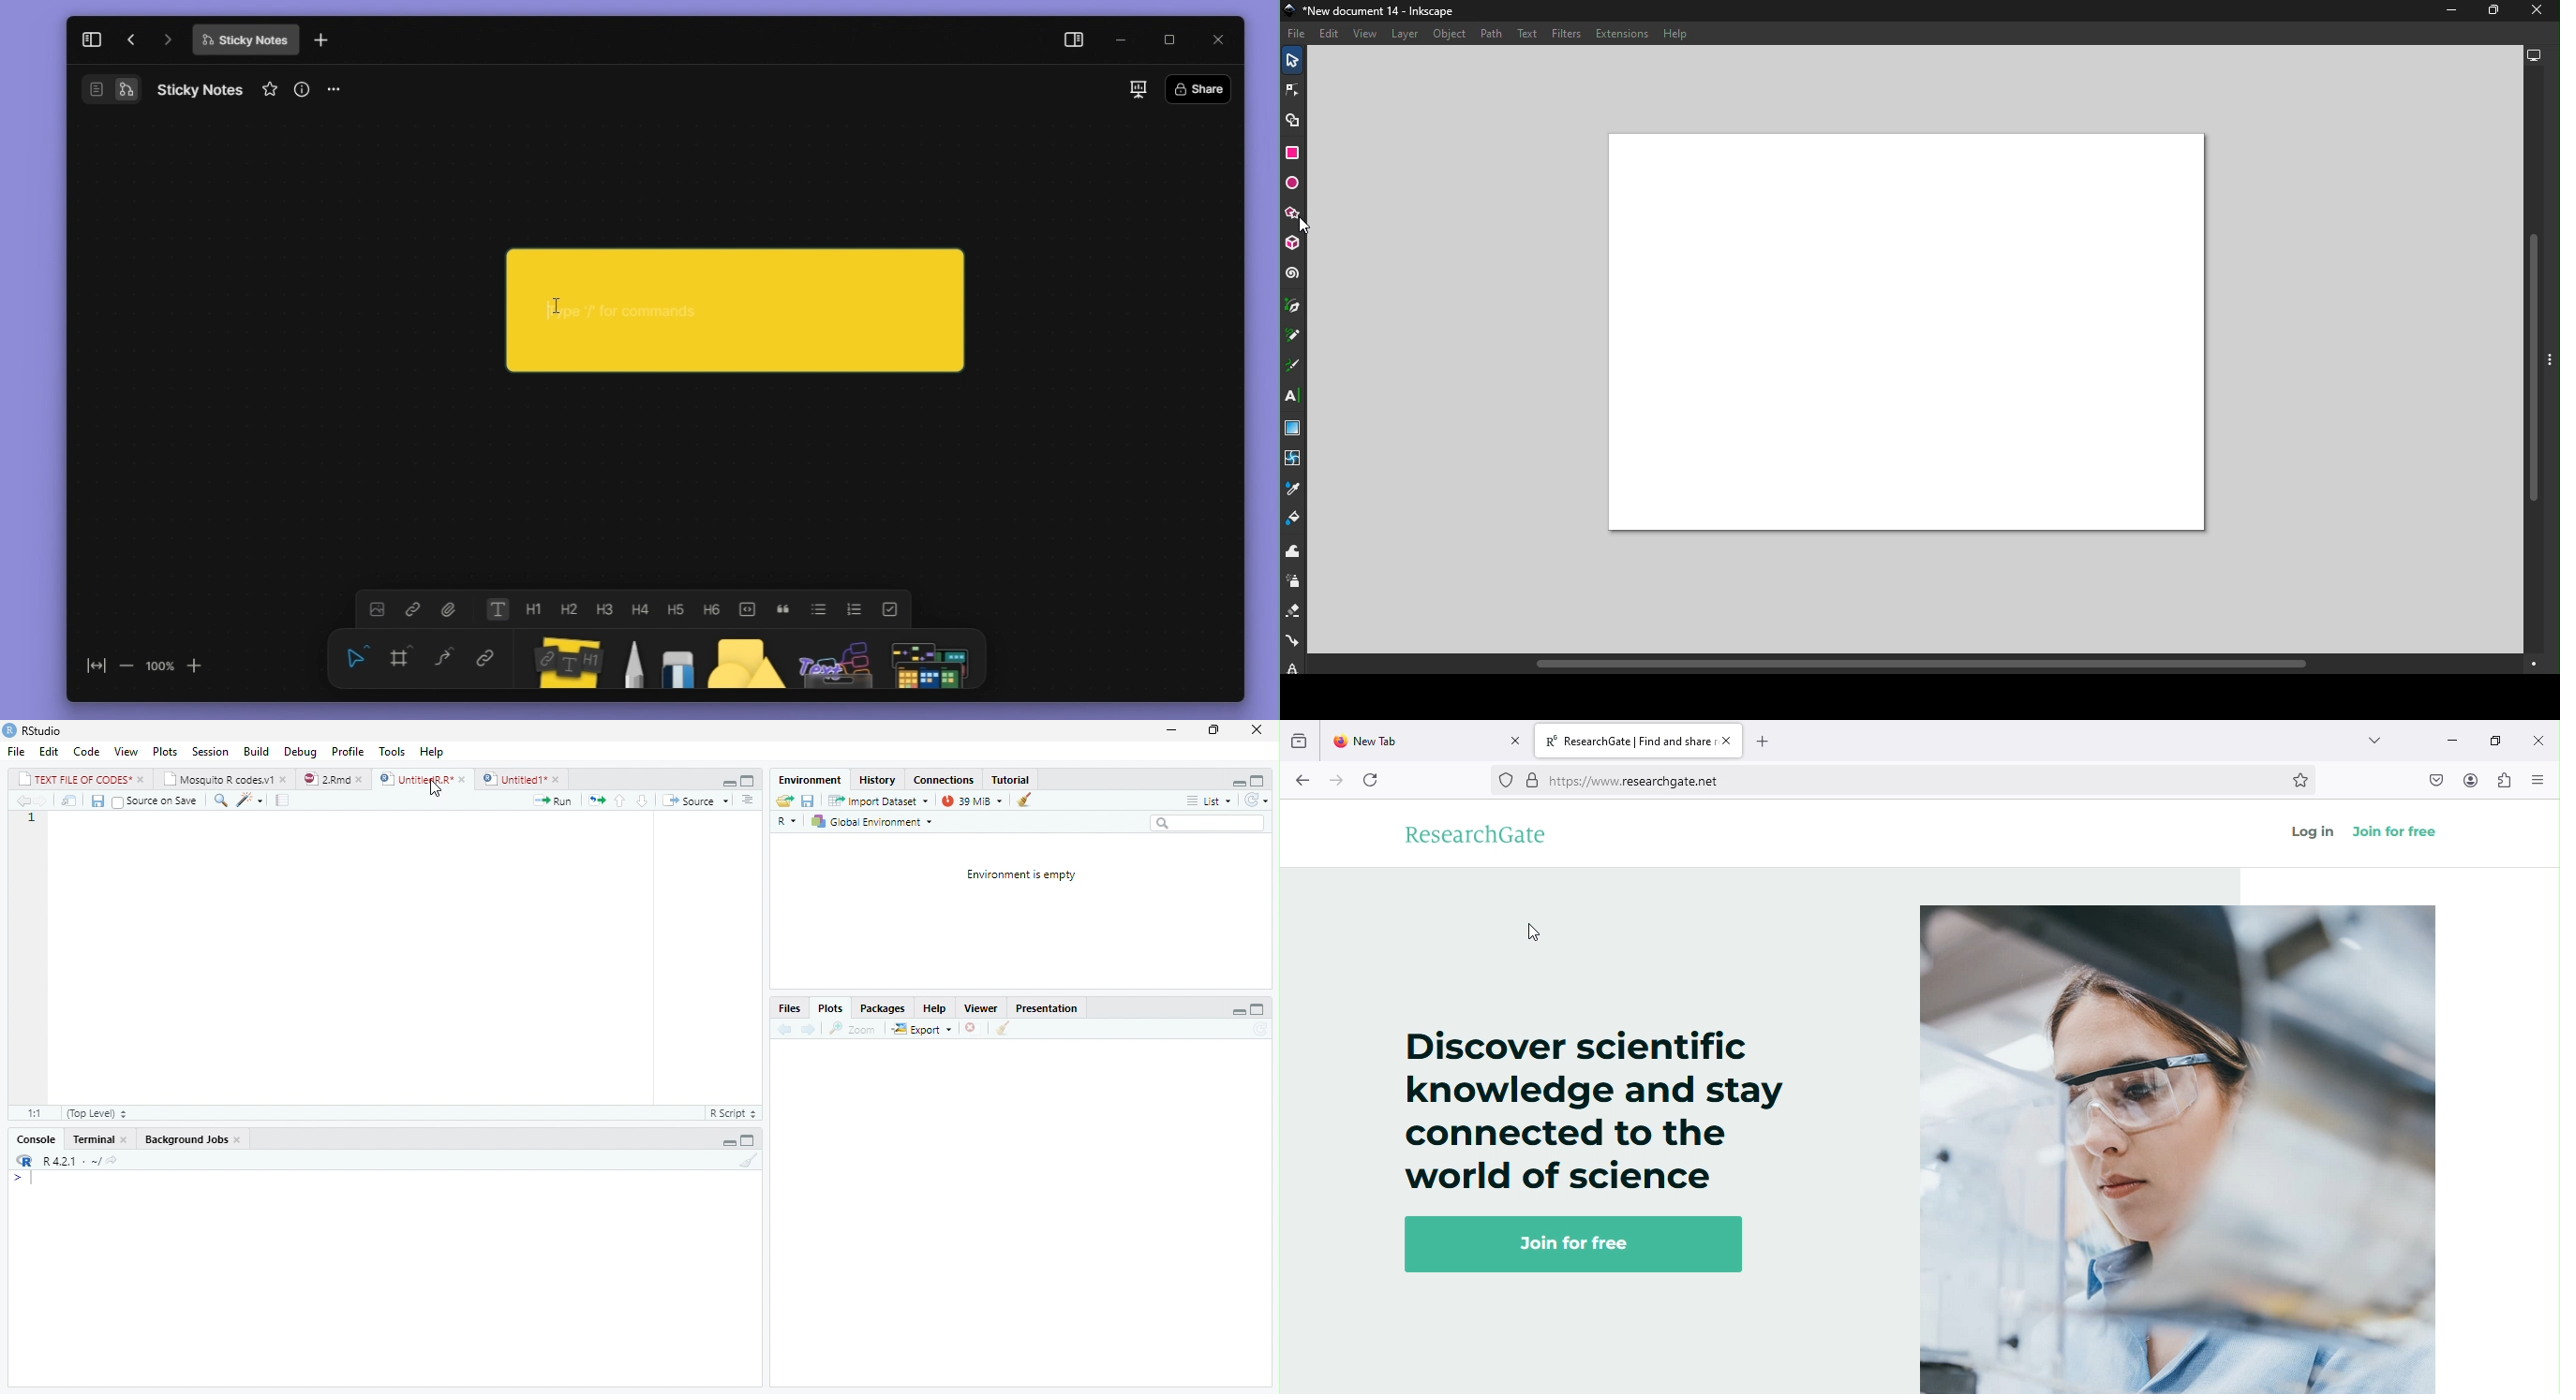  Describe the element at coordinates (1300, 742) in the screenshot. I see `view recent` at that location.